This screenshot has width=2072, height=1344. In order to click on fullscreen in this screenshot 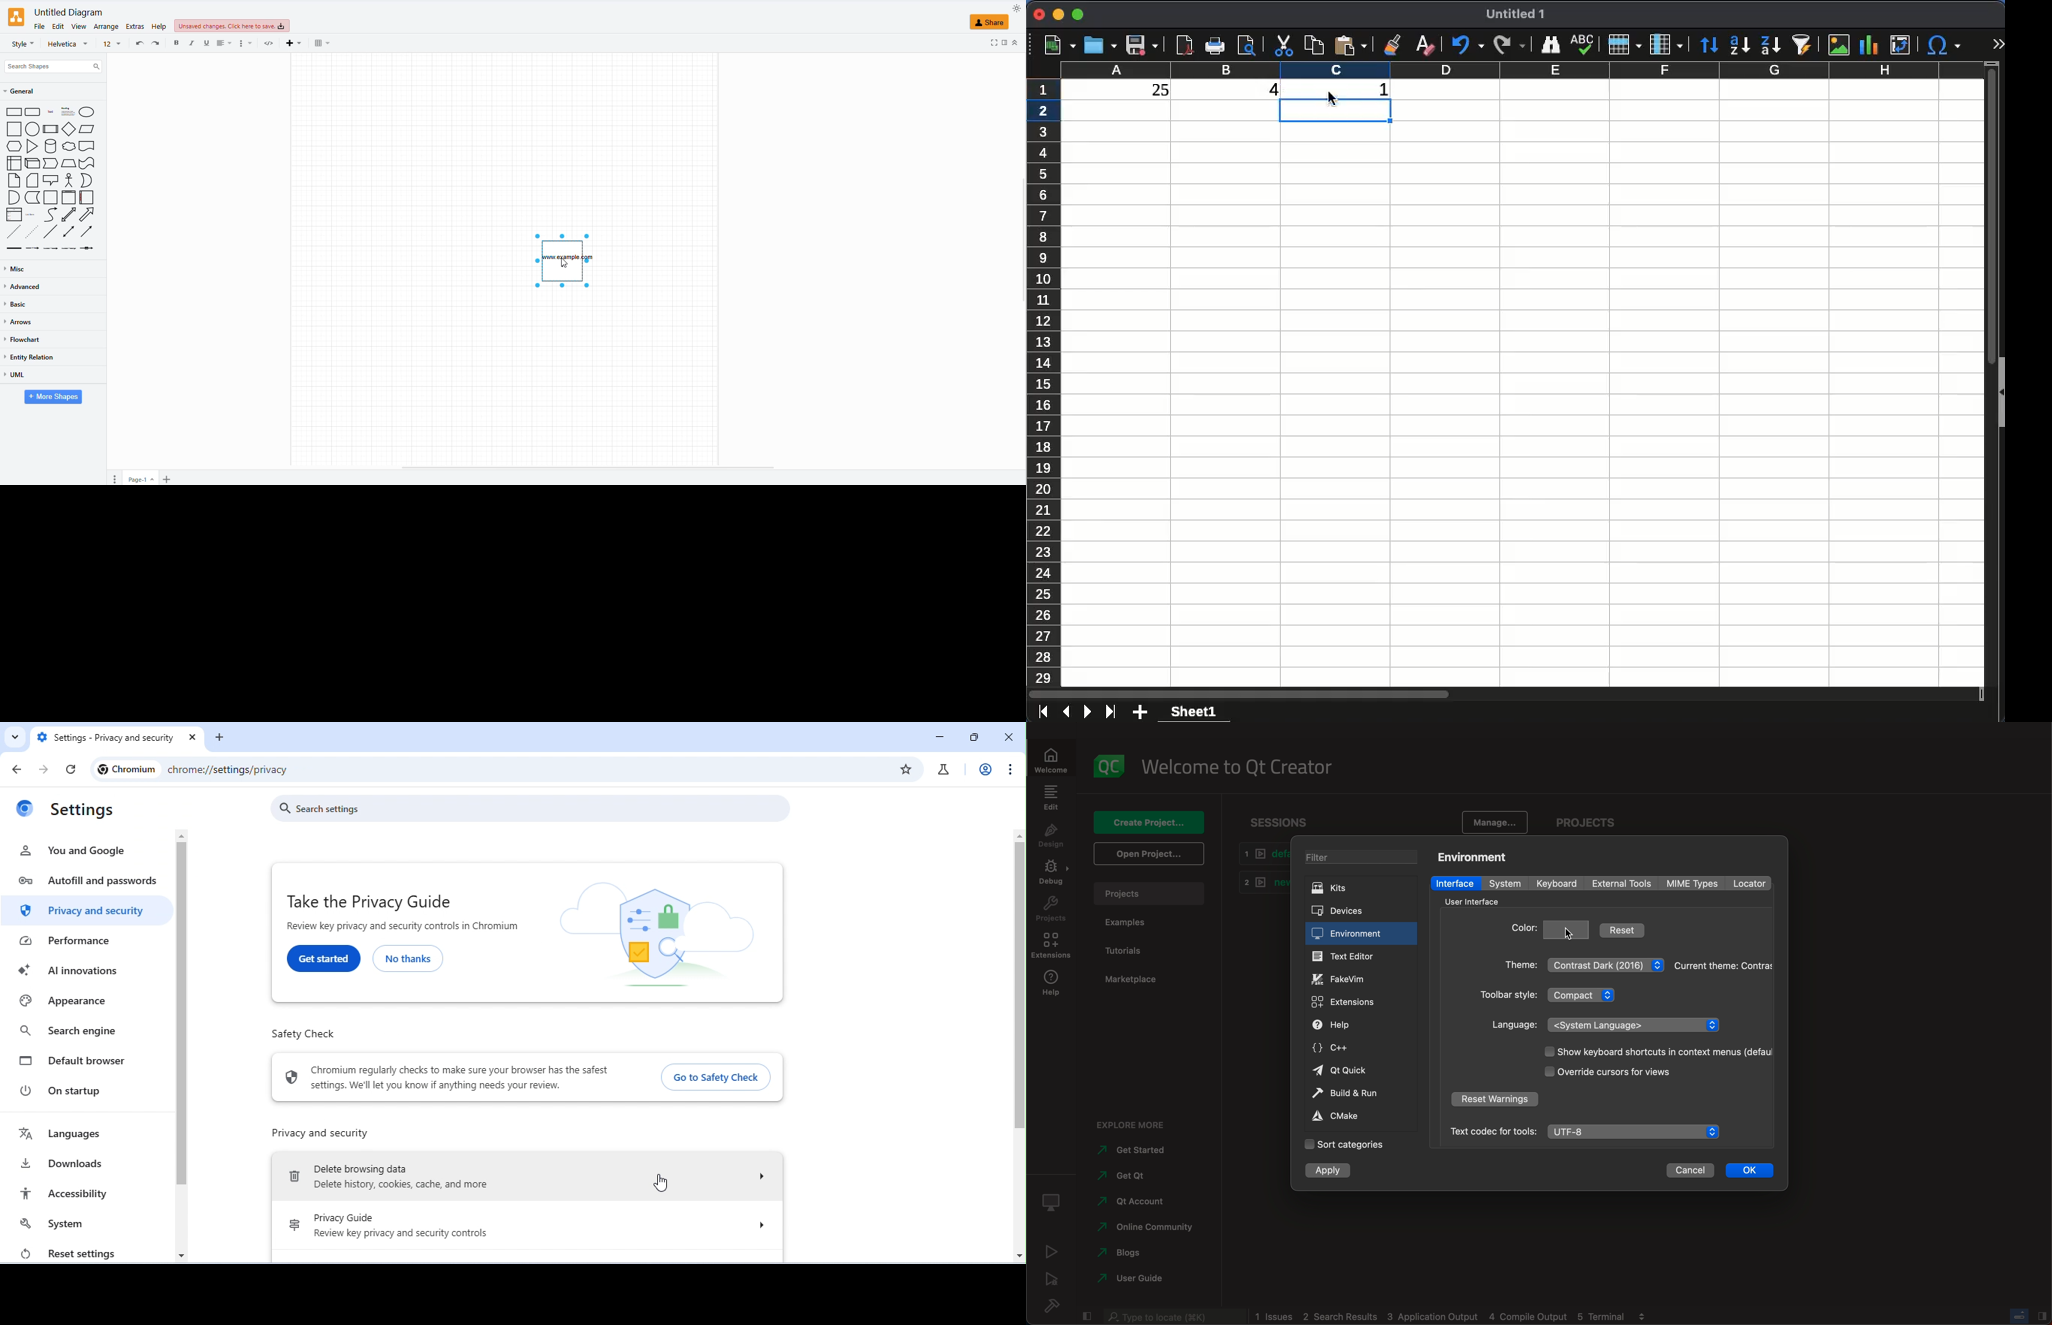, I will do `click(990, 43)`.